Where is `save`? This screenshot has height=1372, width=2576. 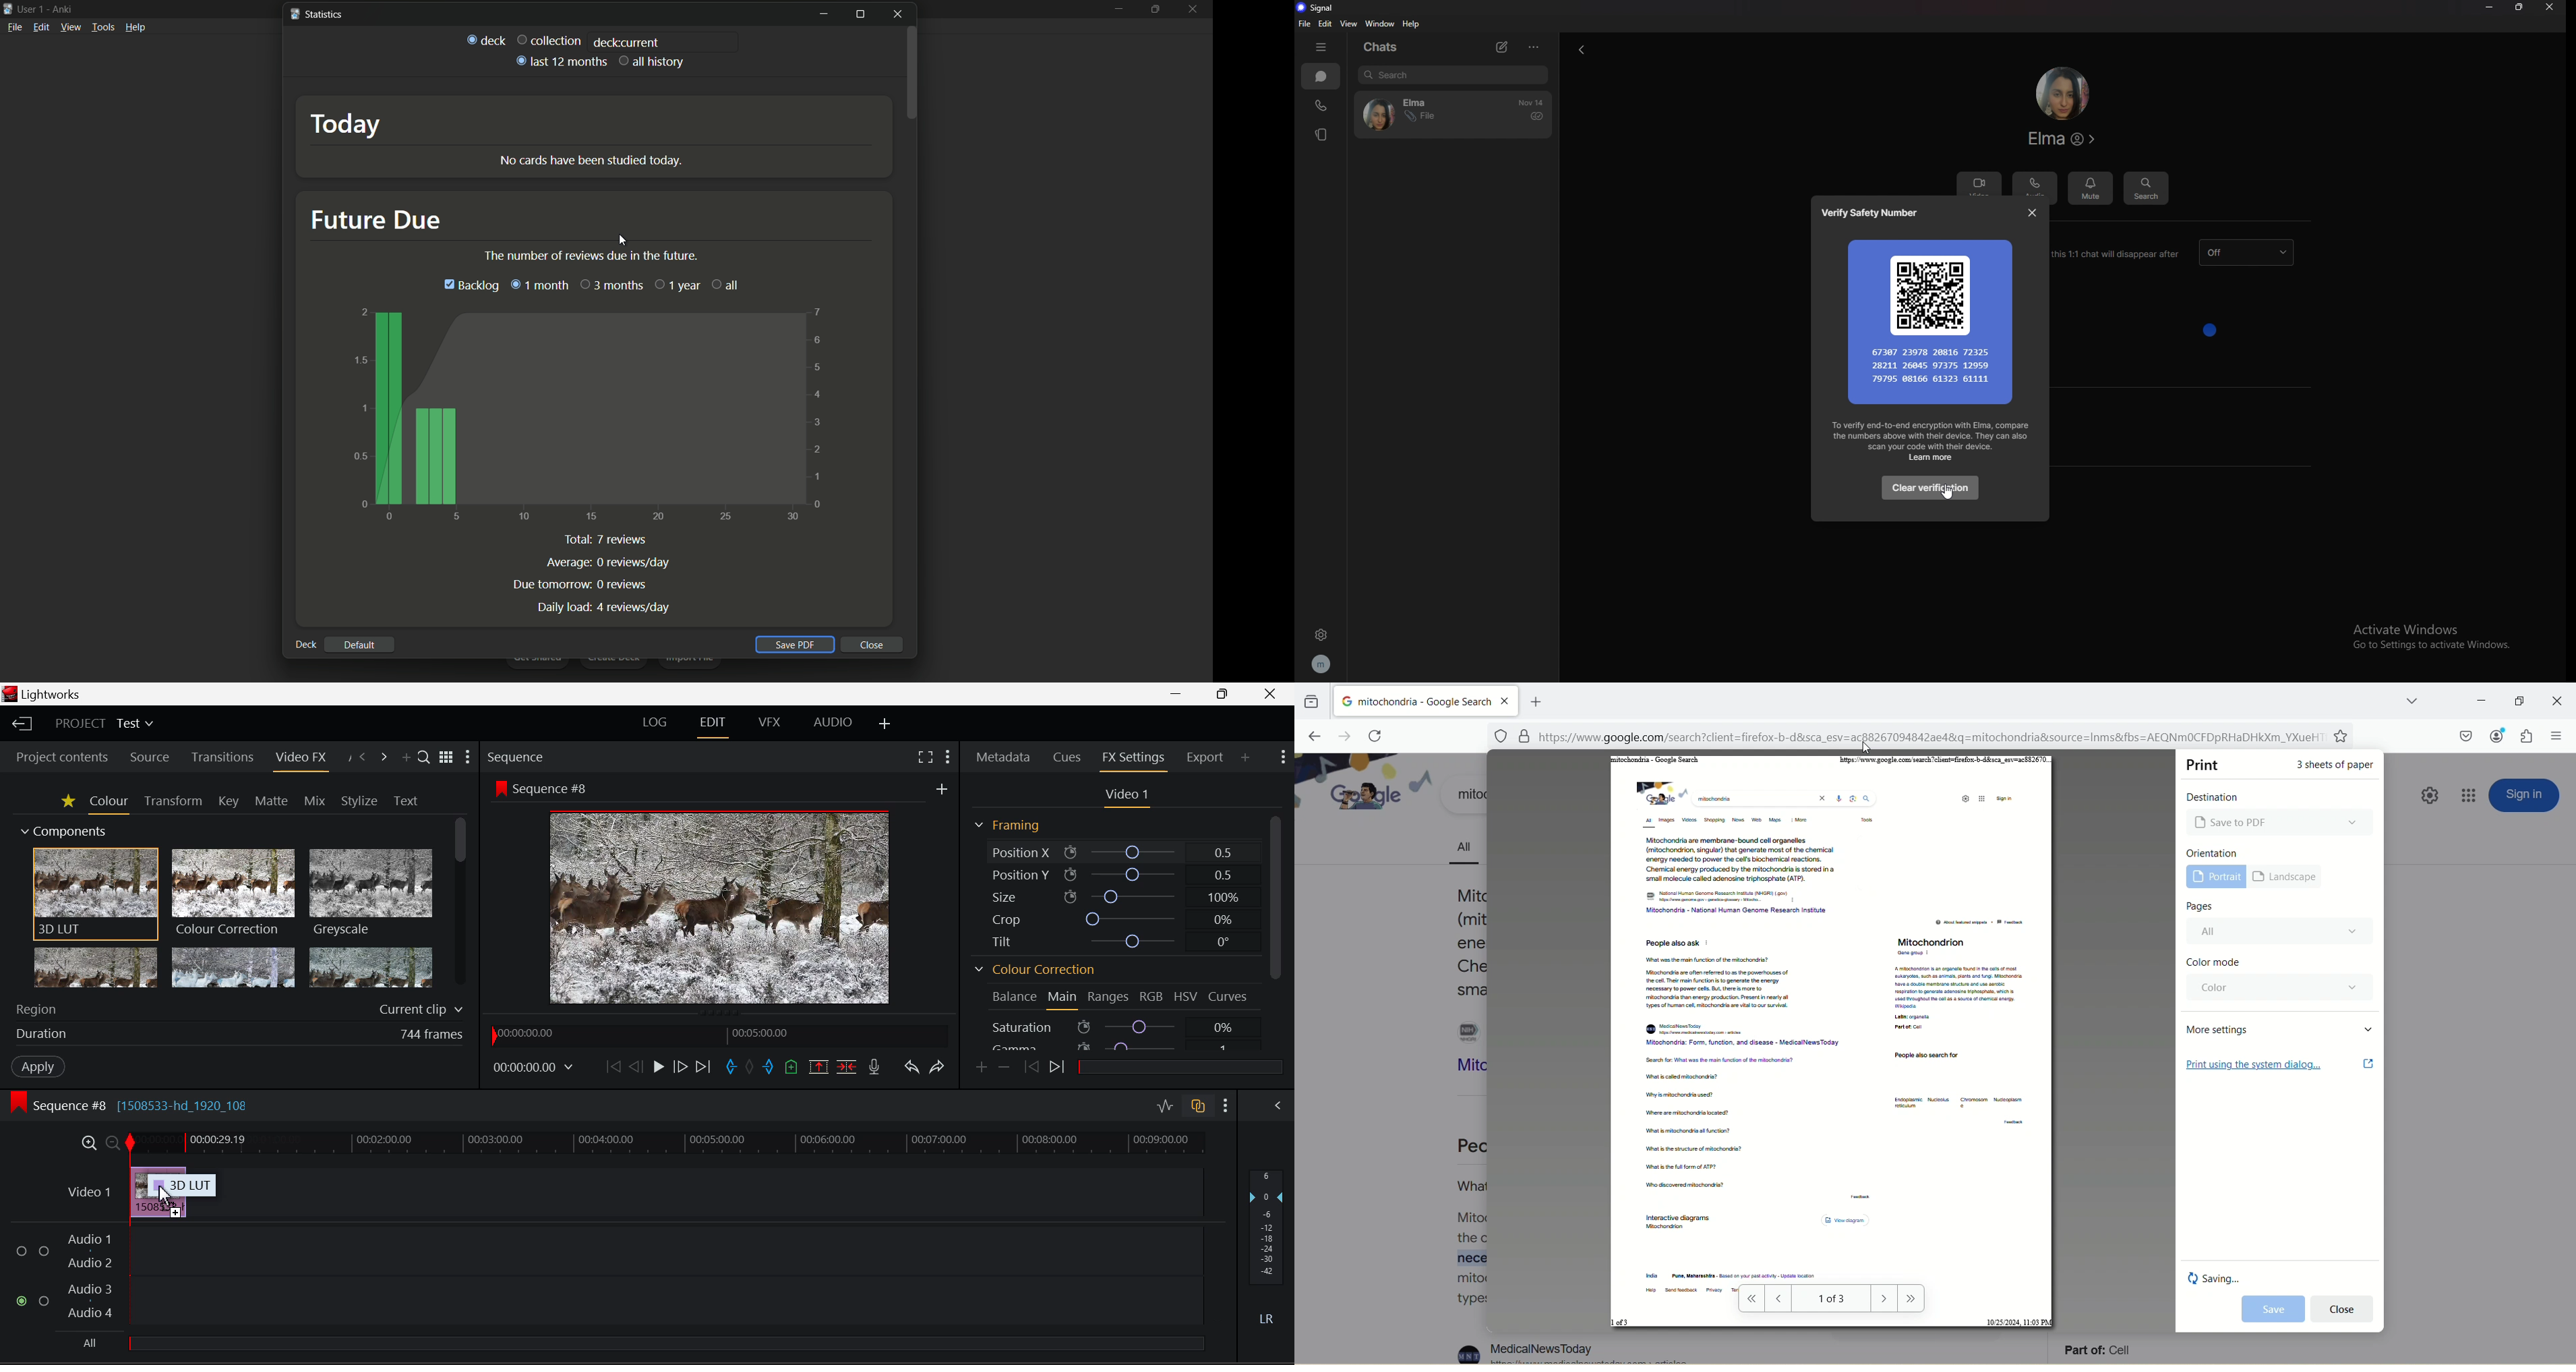 save is located at coordinates (2271, 1310).